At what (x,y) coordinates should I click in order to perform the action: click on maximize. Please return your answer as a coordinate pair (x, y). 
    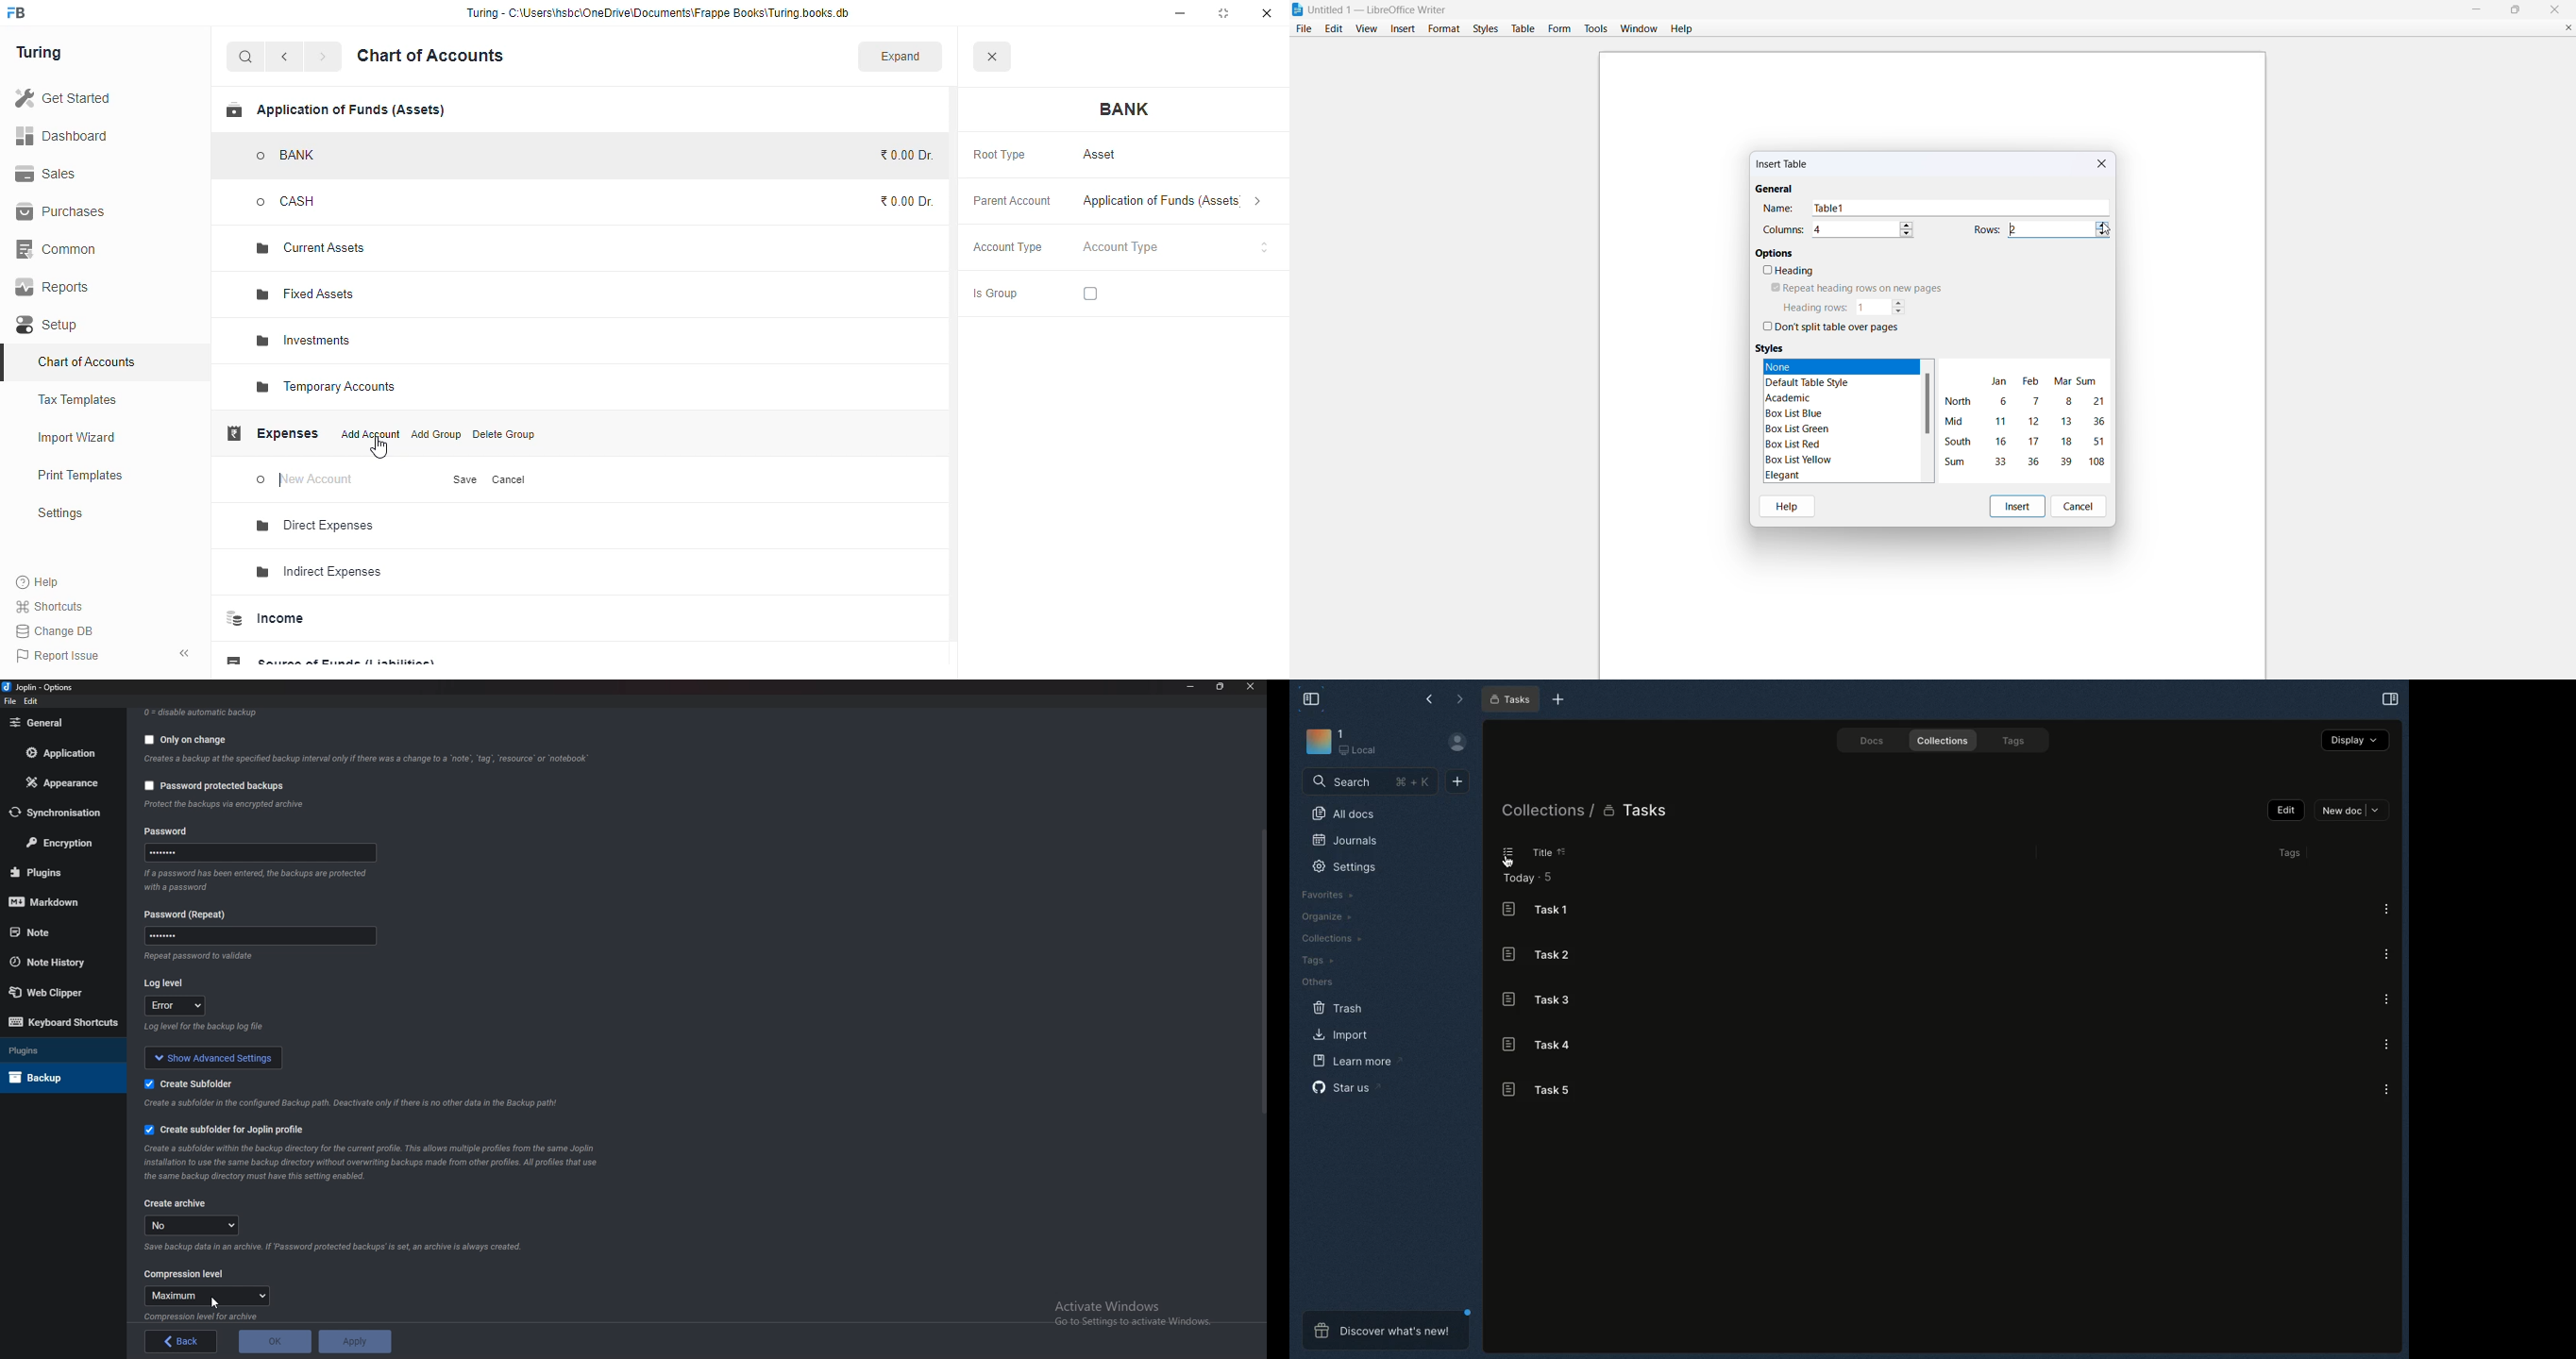
    Looking at the image, I should click on (2517, 9).